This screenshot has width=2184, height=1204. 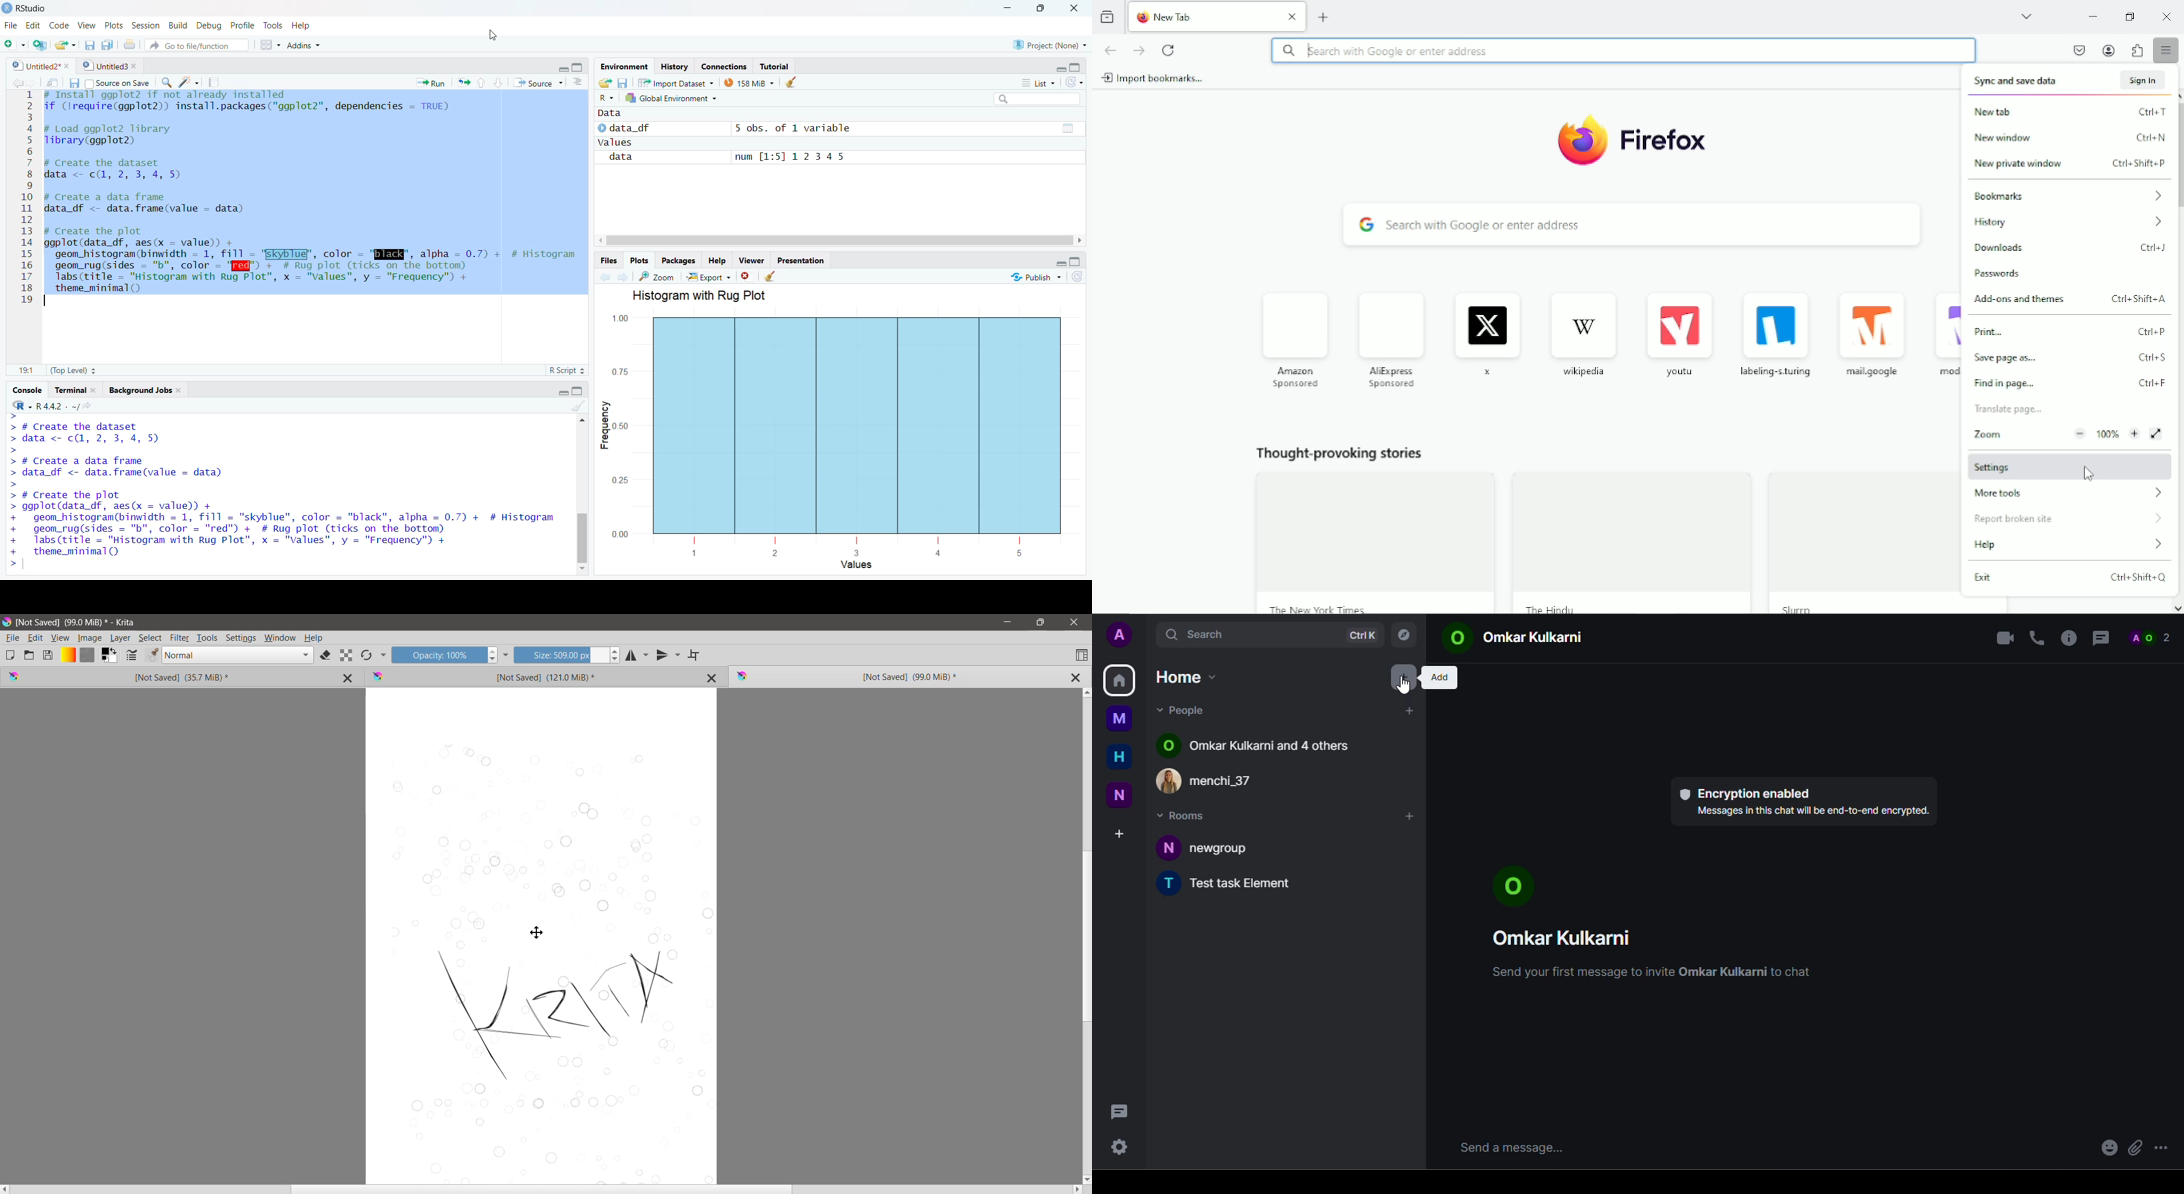 I want to click on Plots, so click(x=634, y=262).